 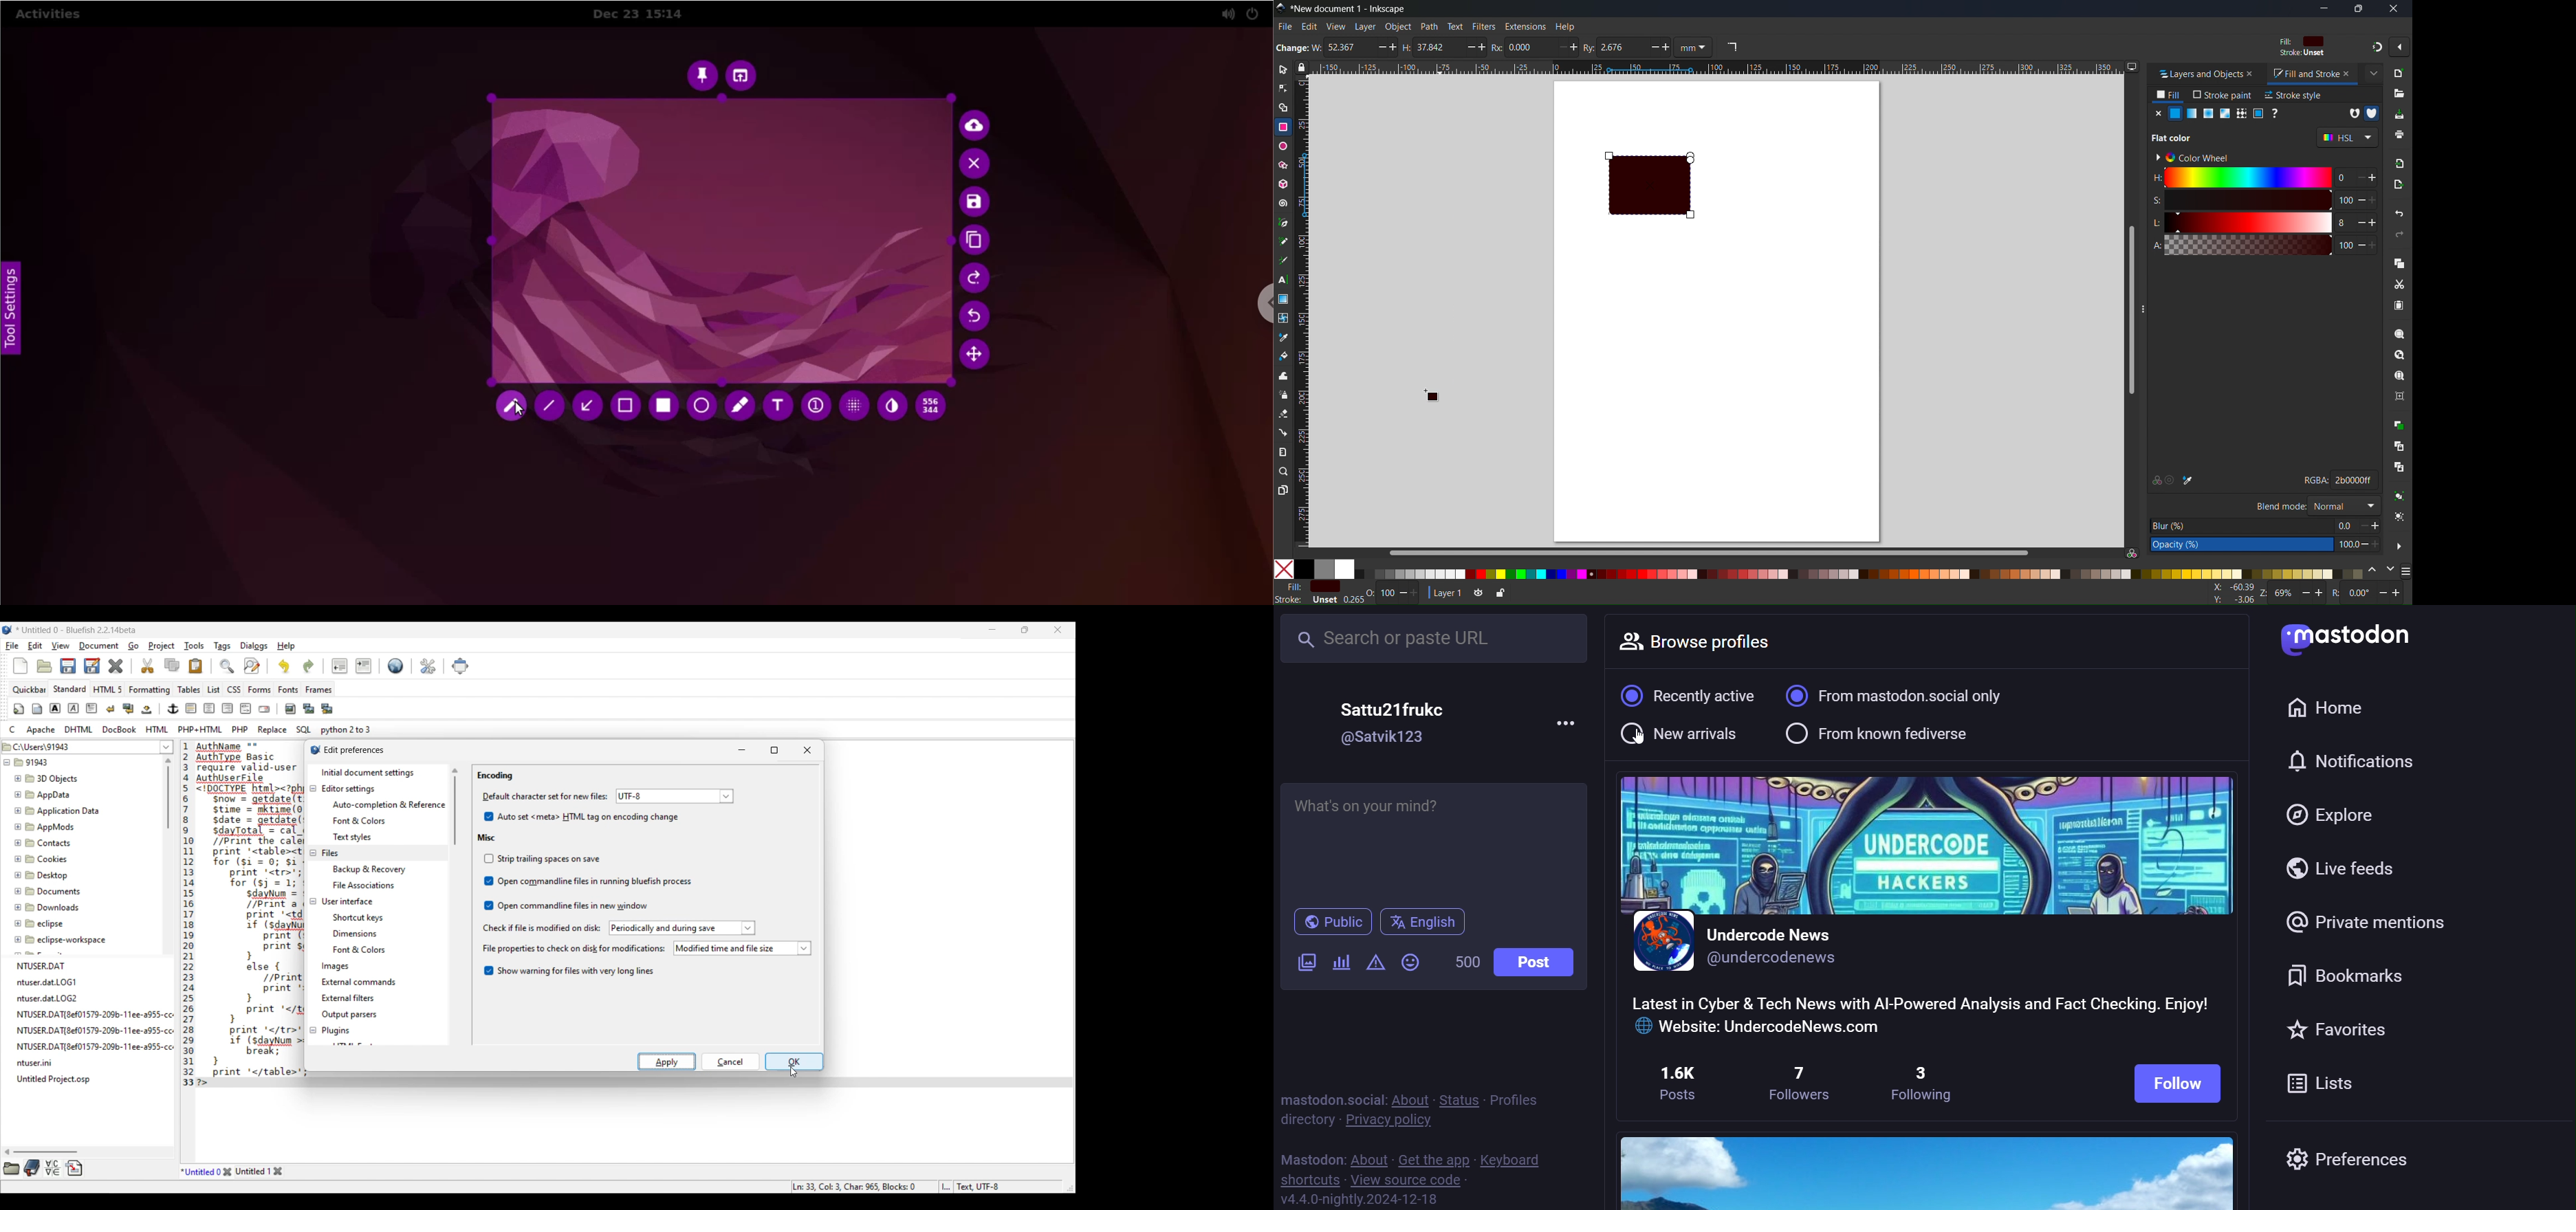 What do you see at coordinates (7, 630) in the screenshot?
I see `Software logo` at bounding box center [7, 630].